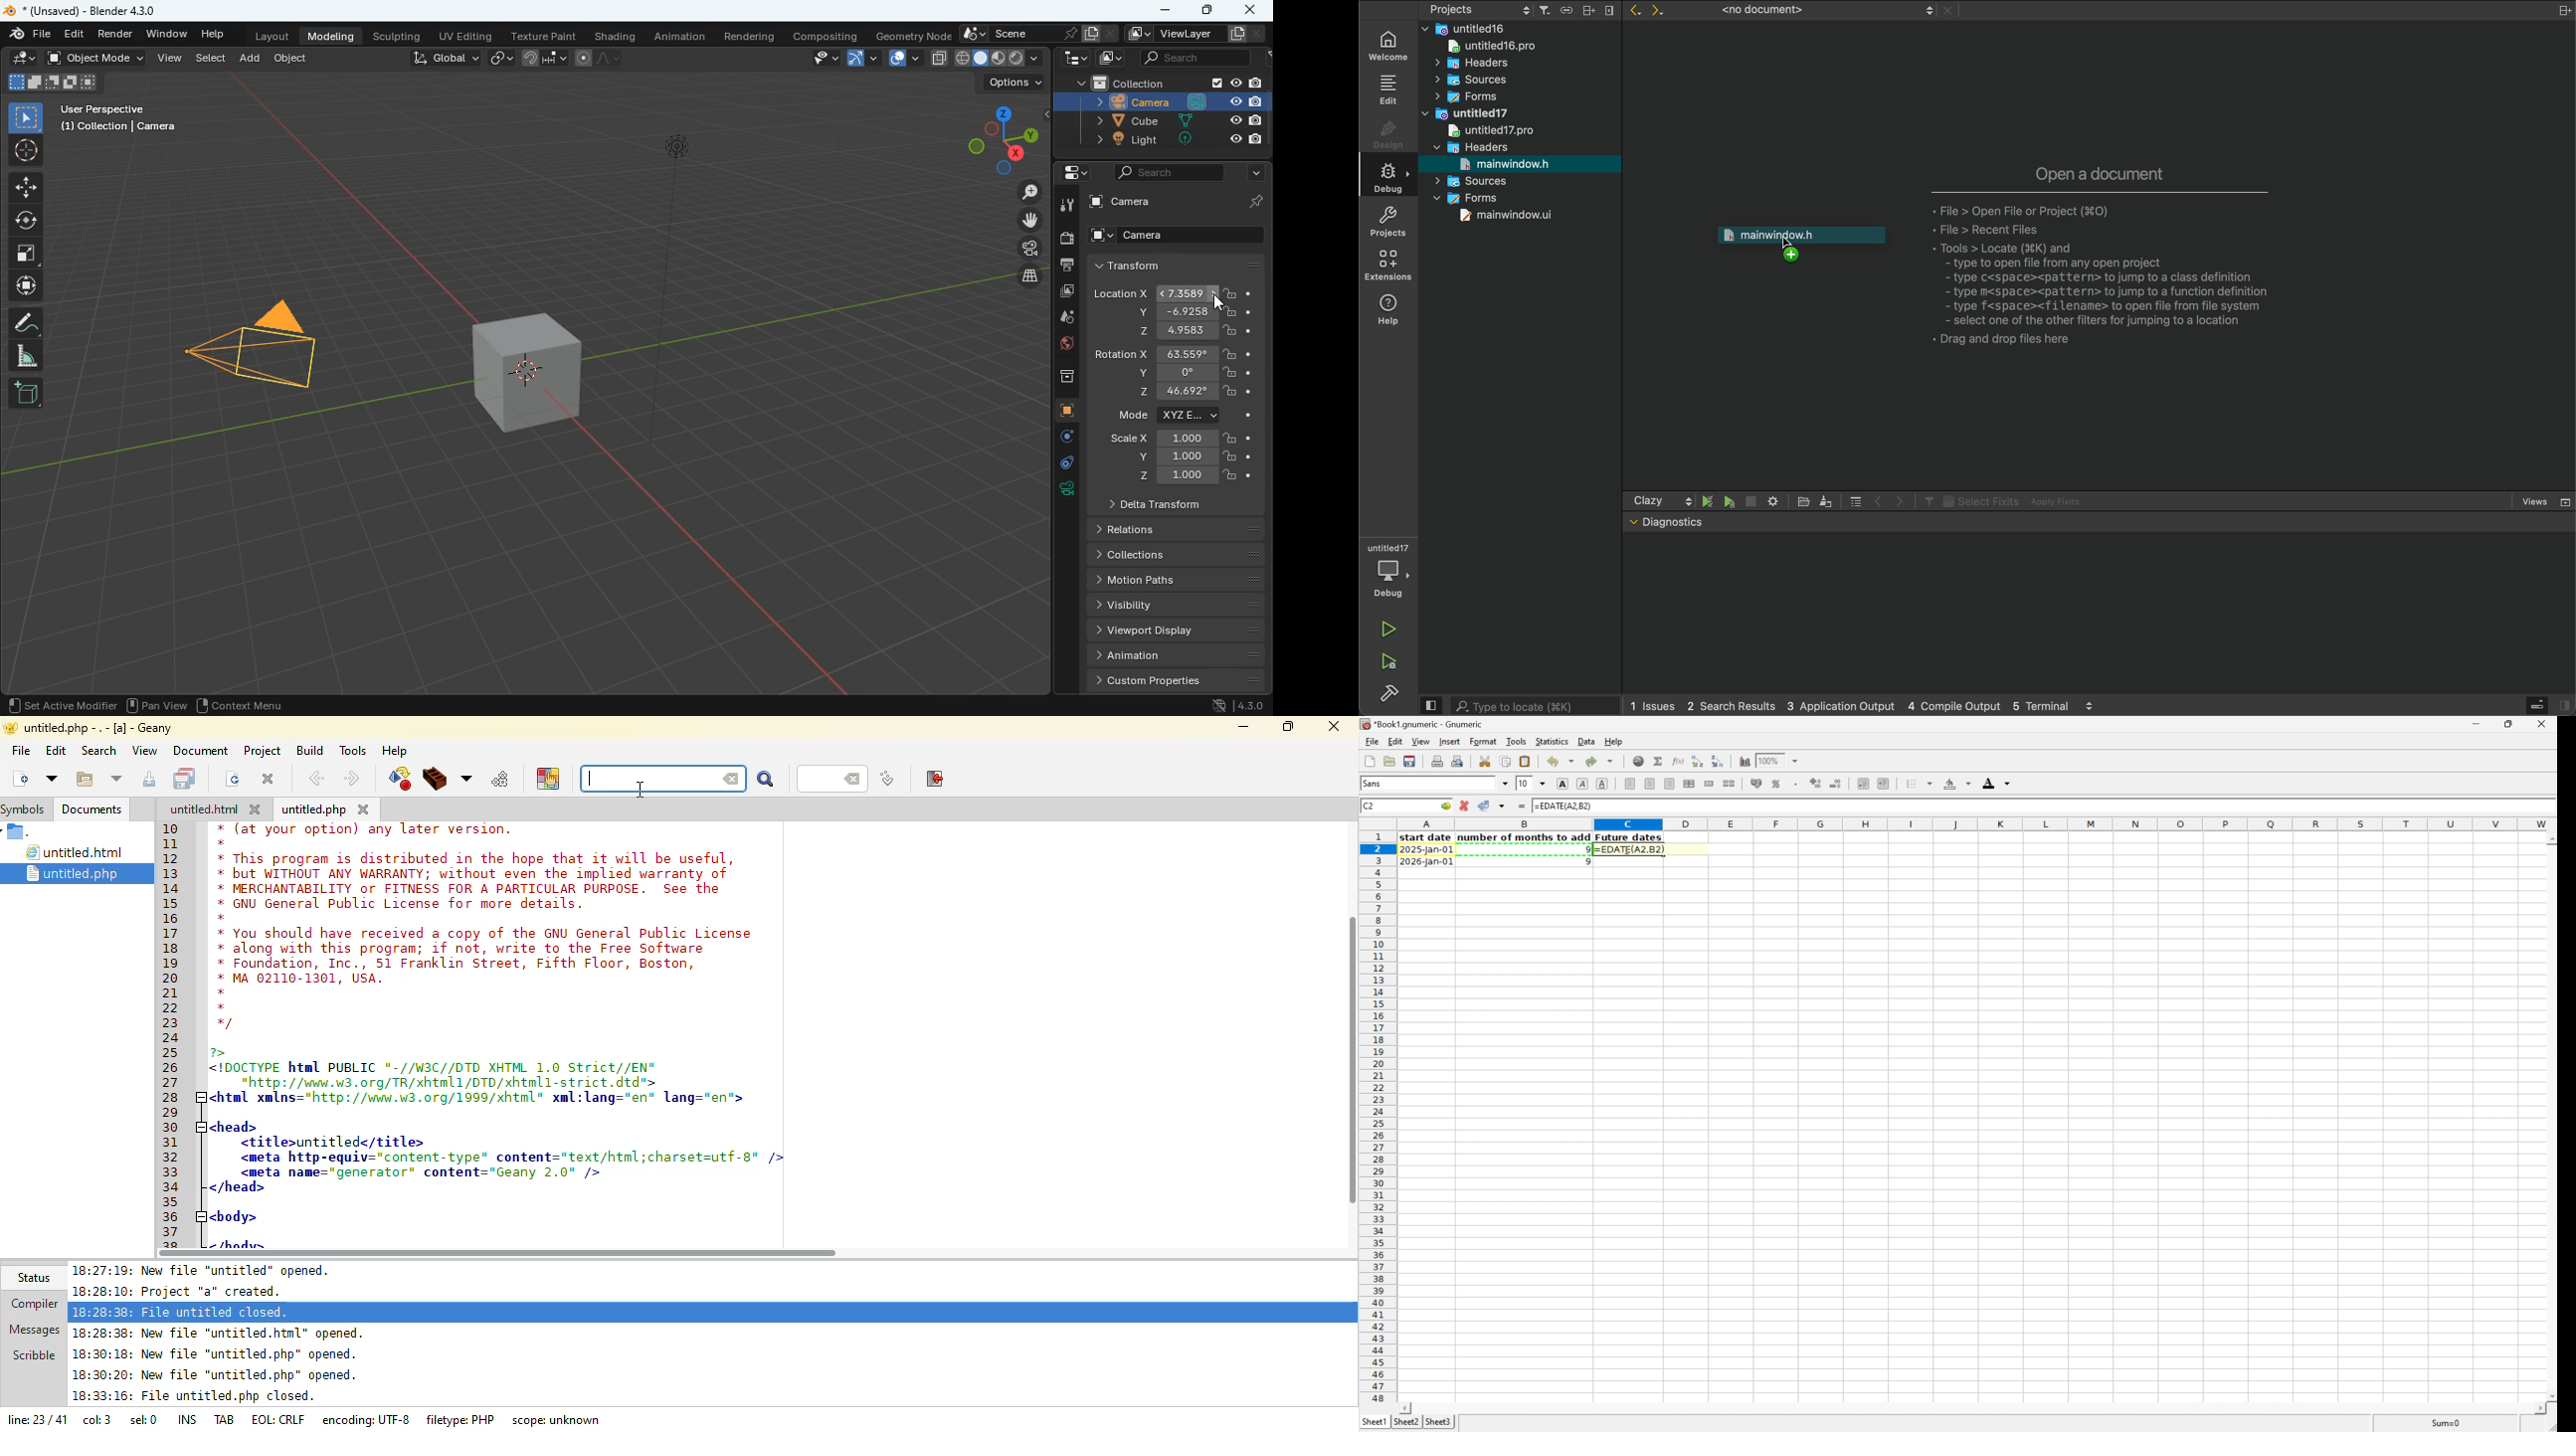 The image size is (2576, 1456). What do you see at coordinates (30, 150) in the screenshot?
I see `aim` at bounding box center [30, 150].